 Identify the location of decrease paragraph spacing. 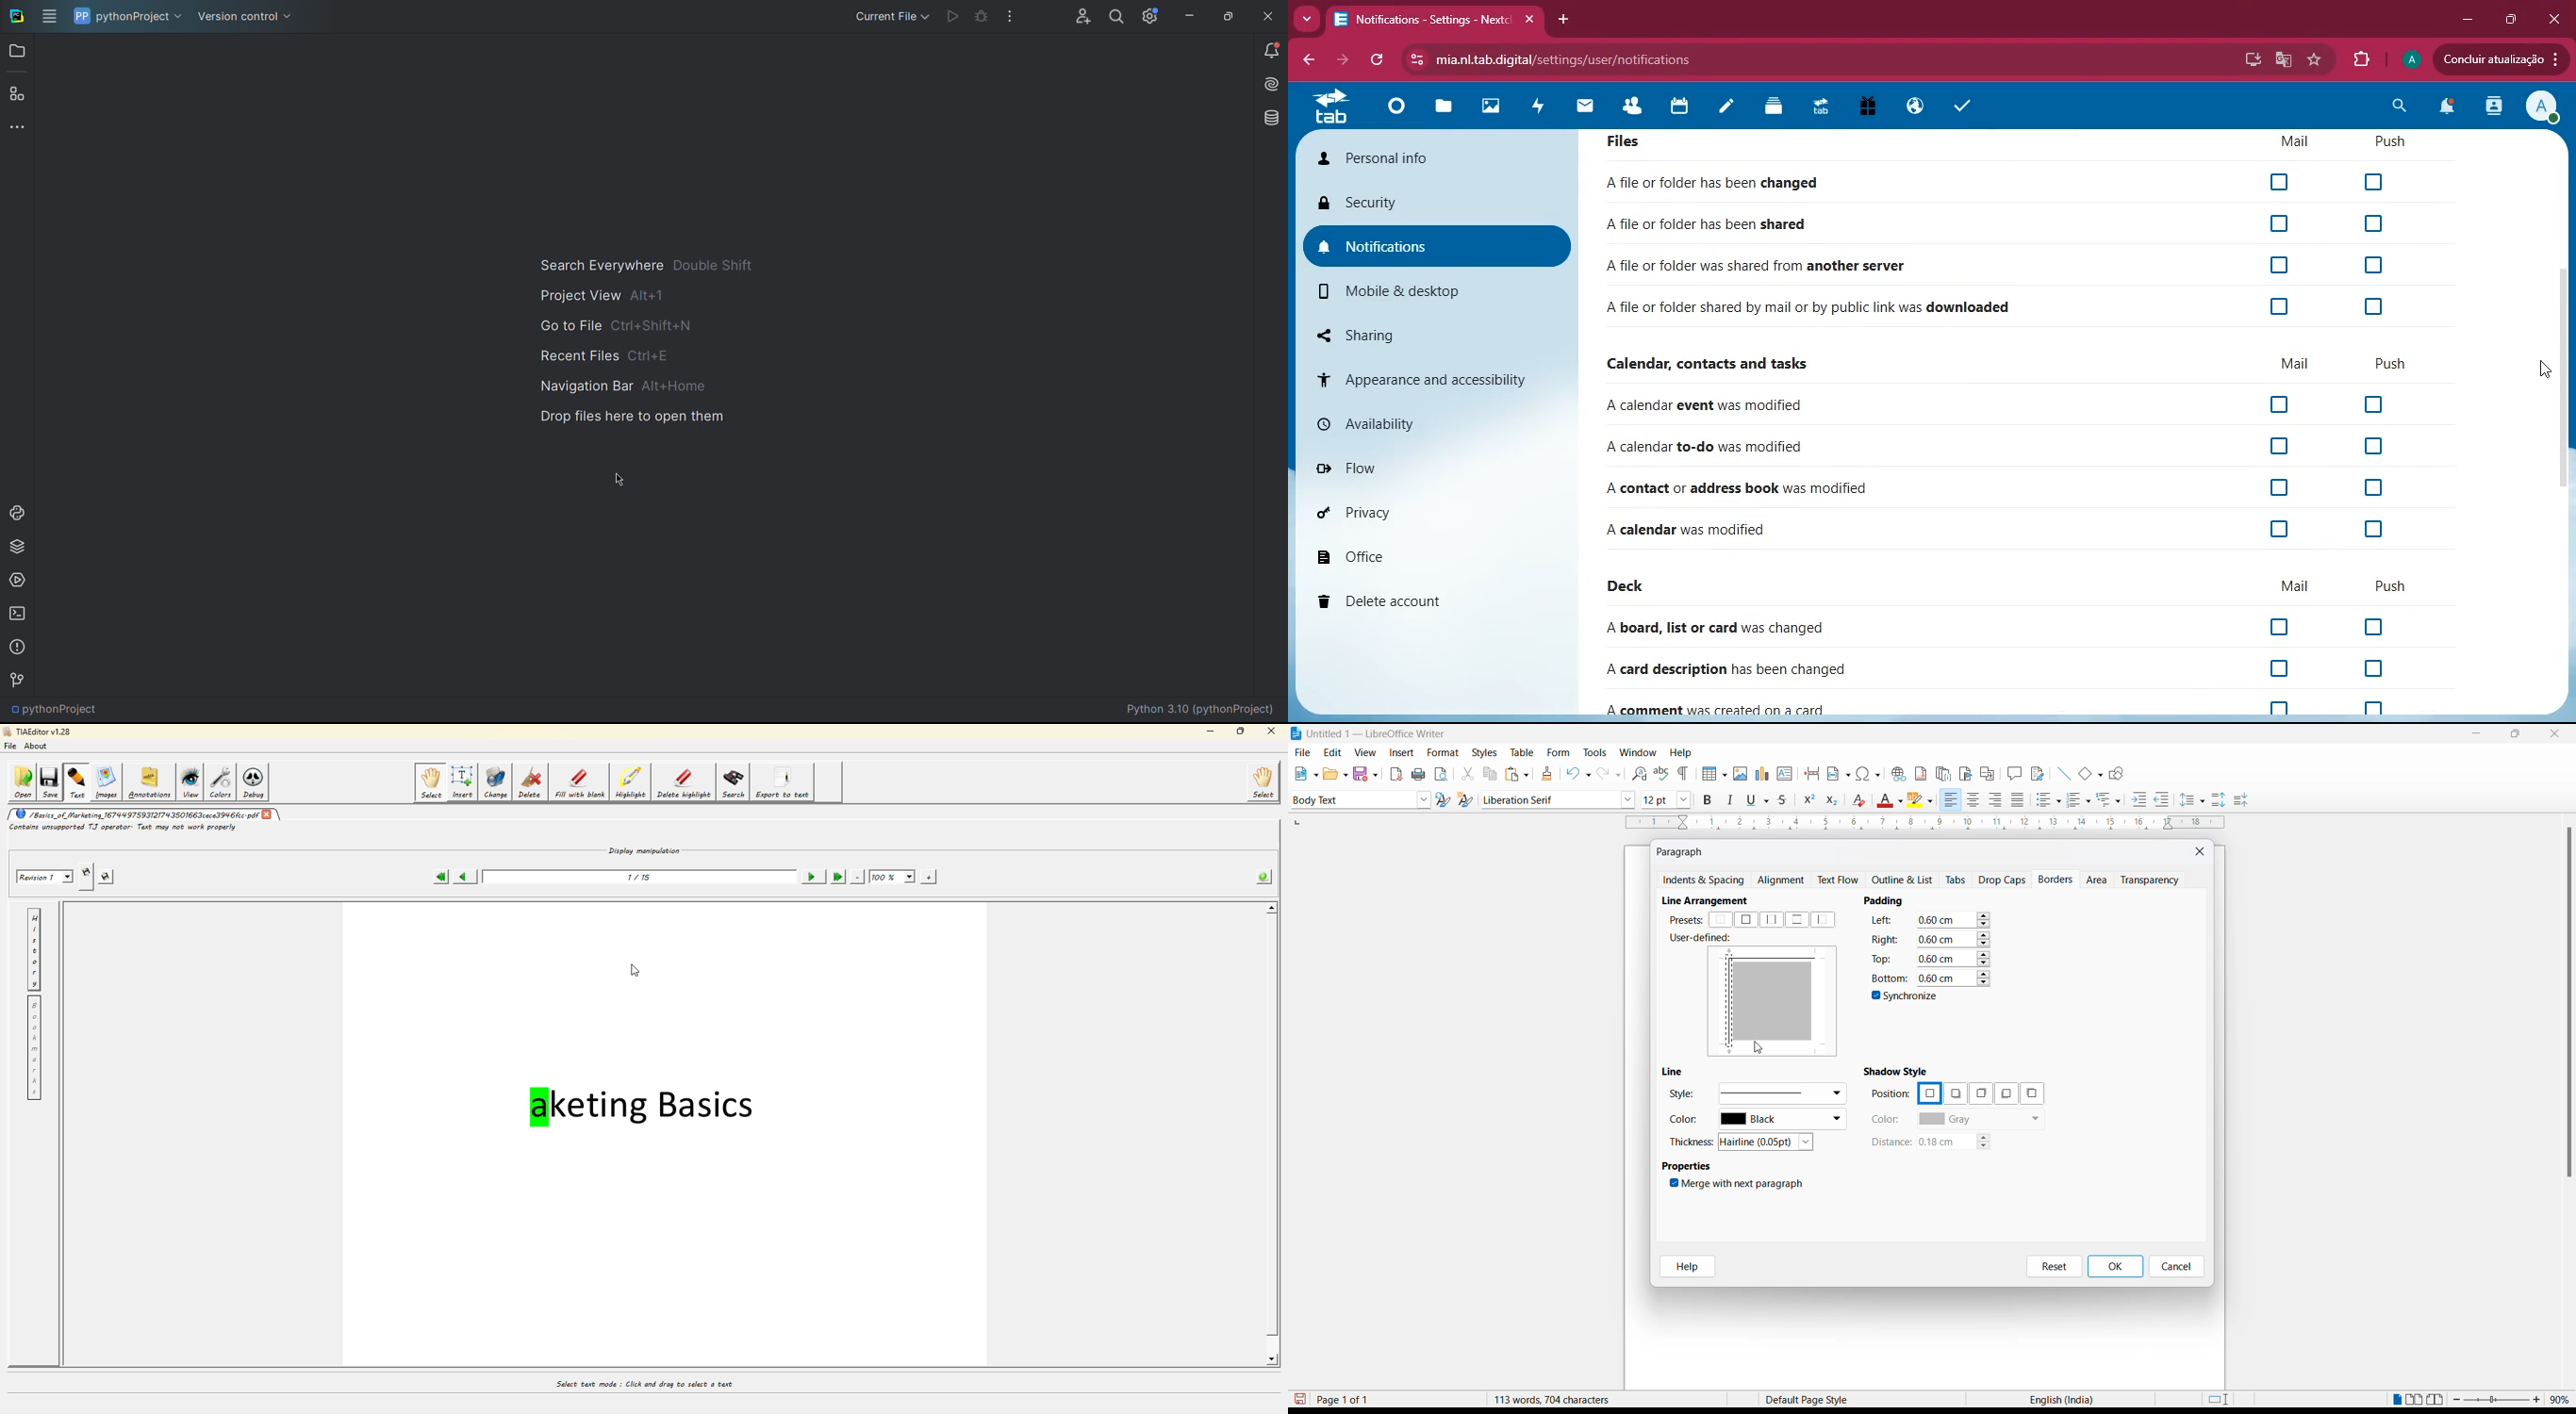
(2240, 801).